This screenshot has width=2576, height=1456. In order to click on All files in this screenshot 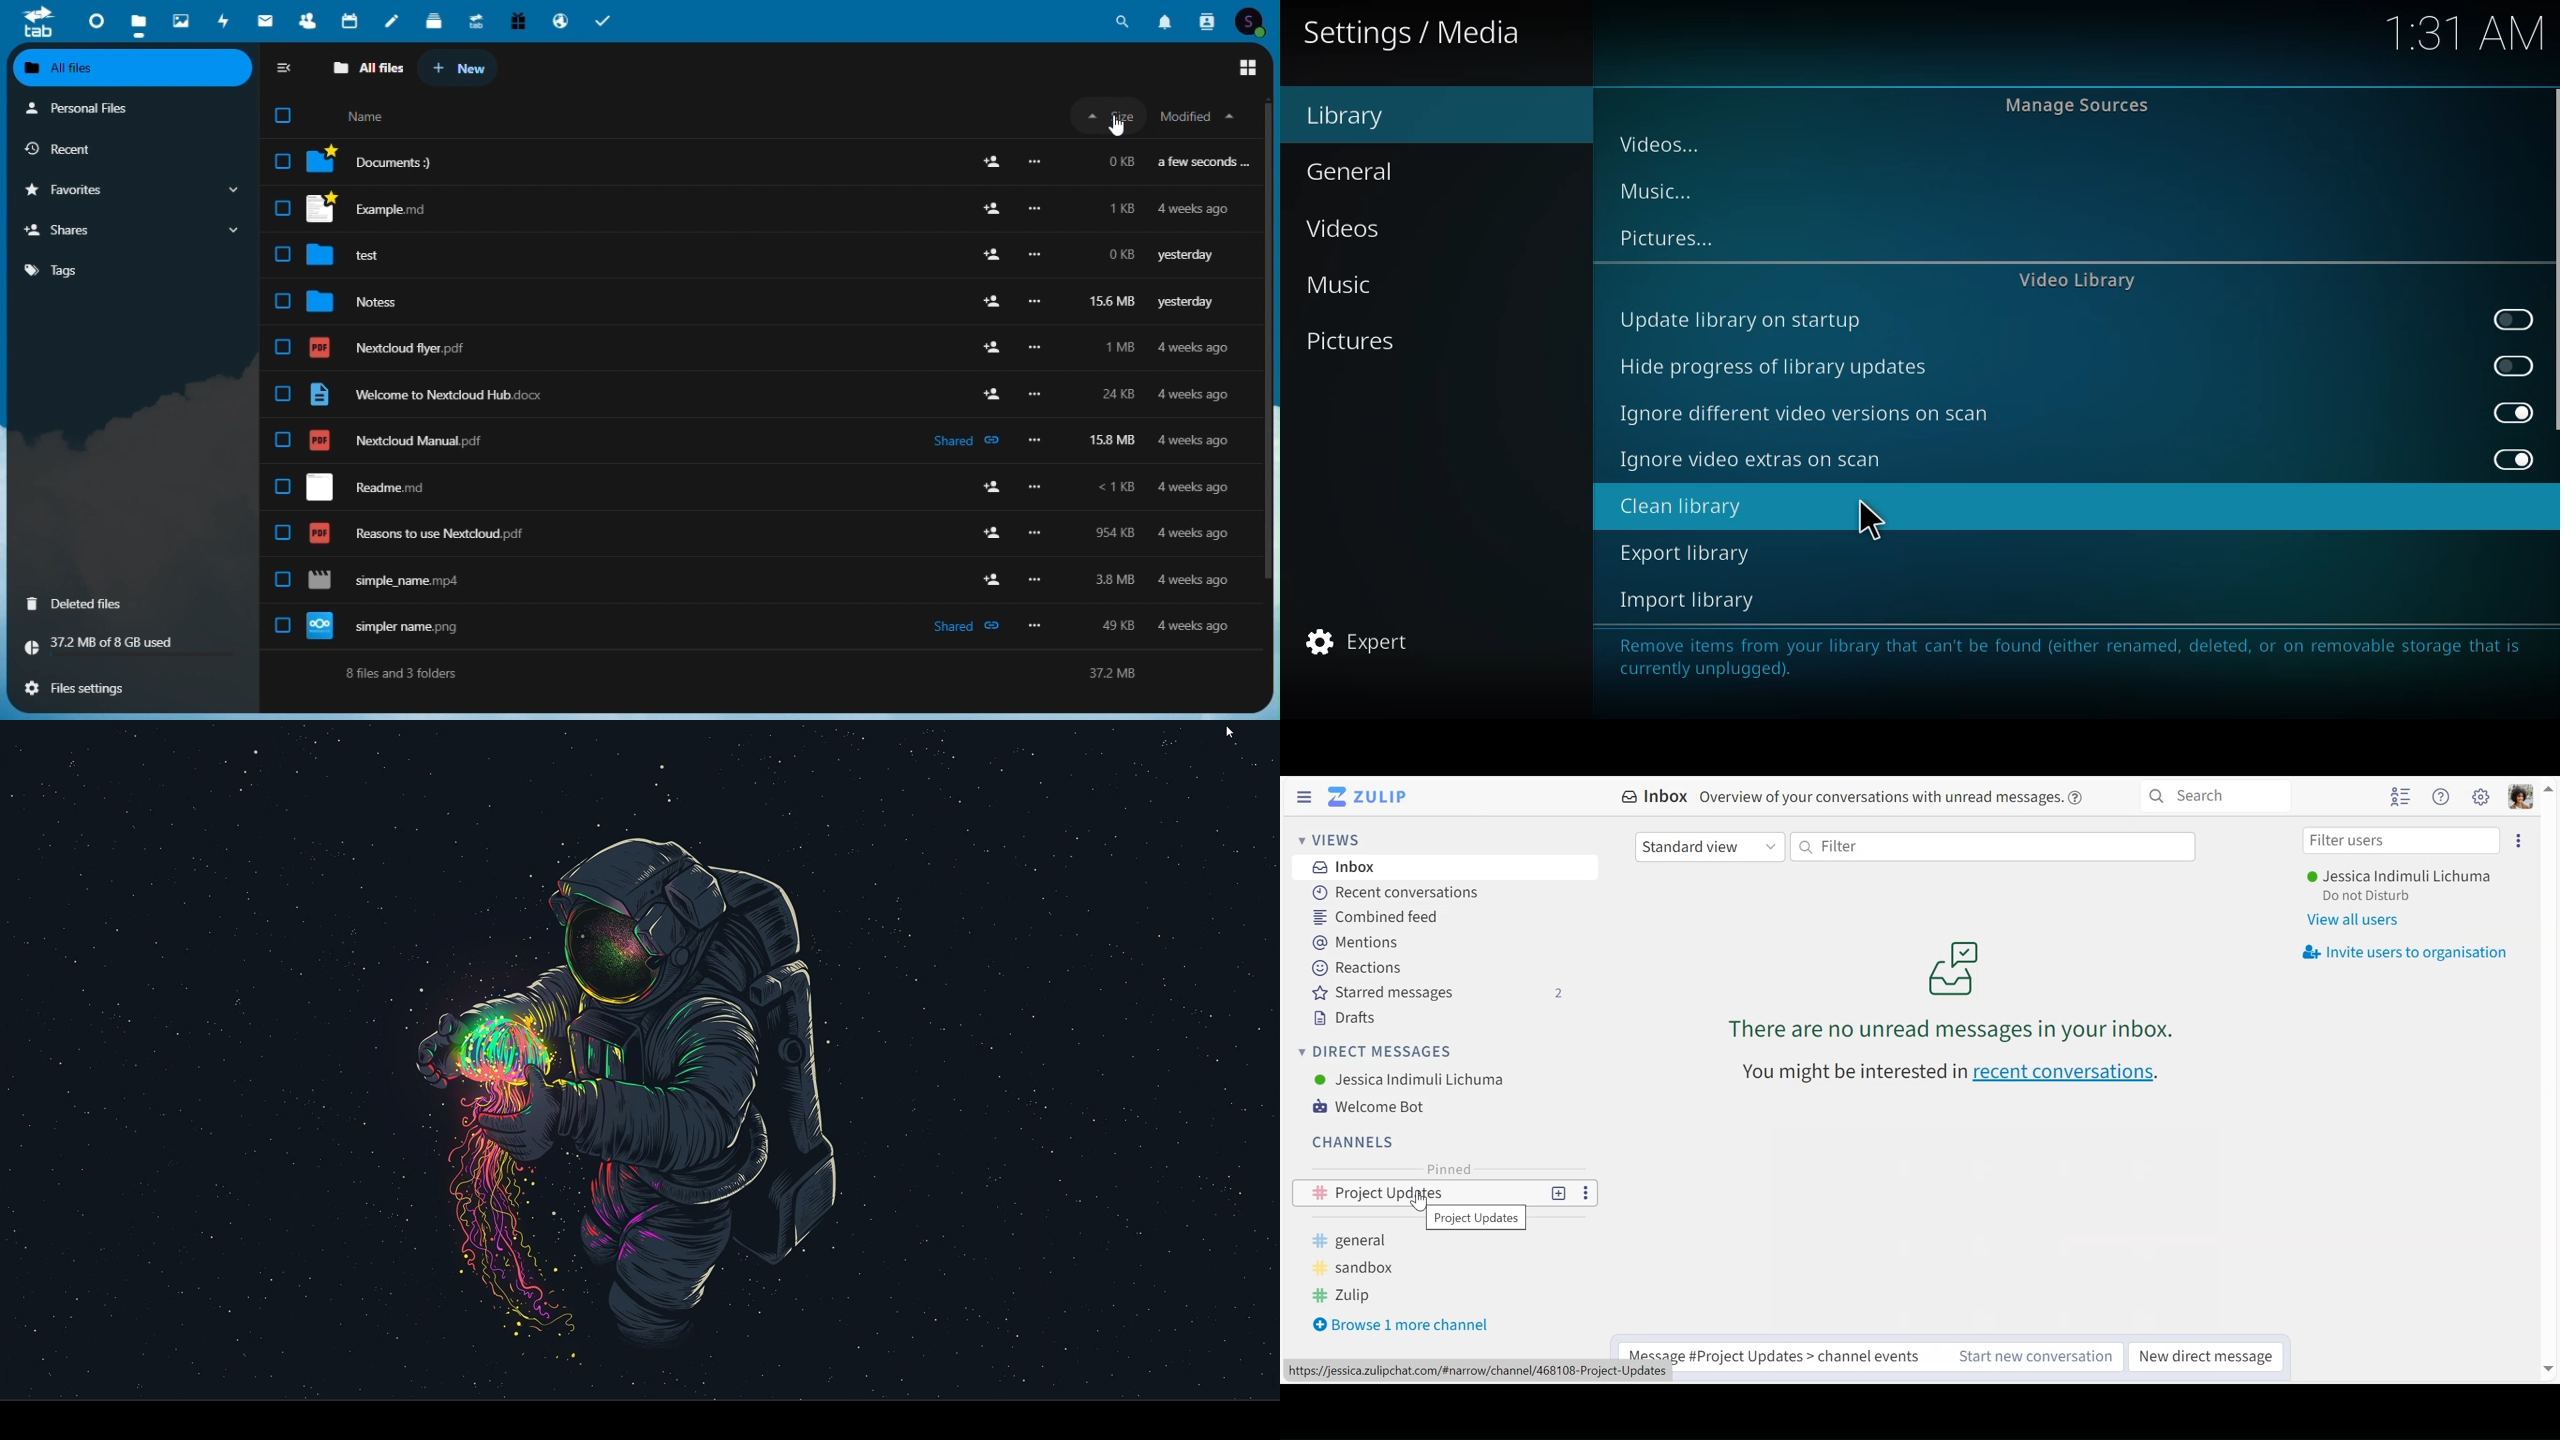, I will do `click(367, 67)`.